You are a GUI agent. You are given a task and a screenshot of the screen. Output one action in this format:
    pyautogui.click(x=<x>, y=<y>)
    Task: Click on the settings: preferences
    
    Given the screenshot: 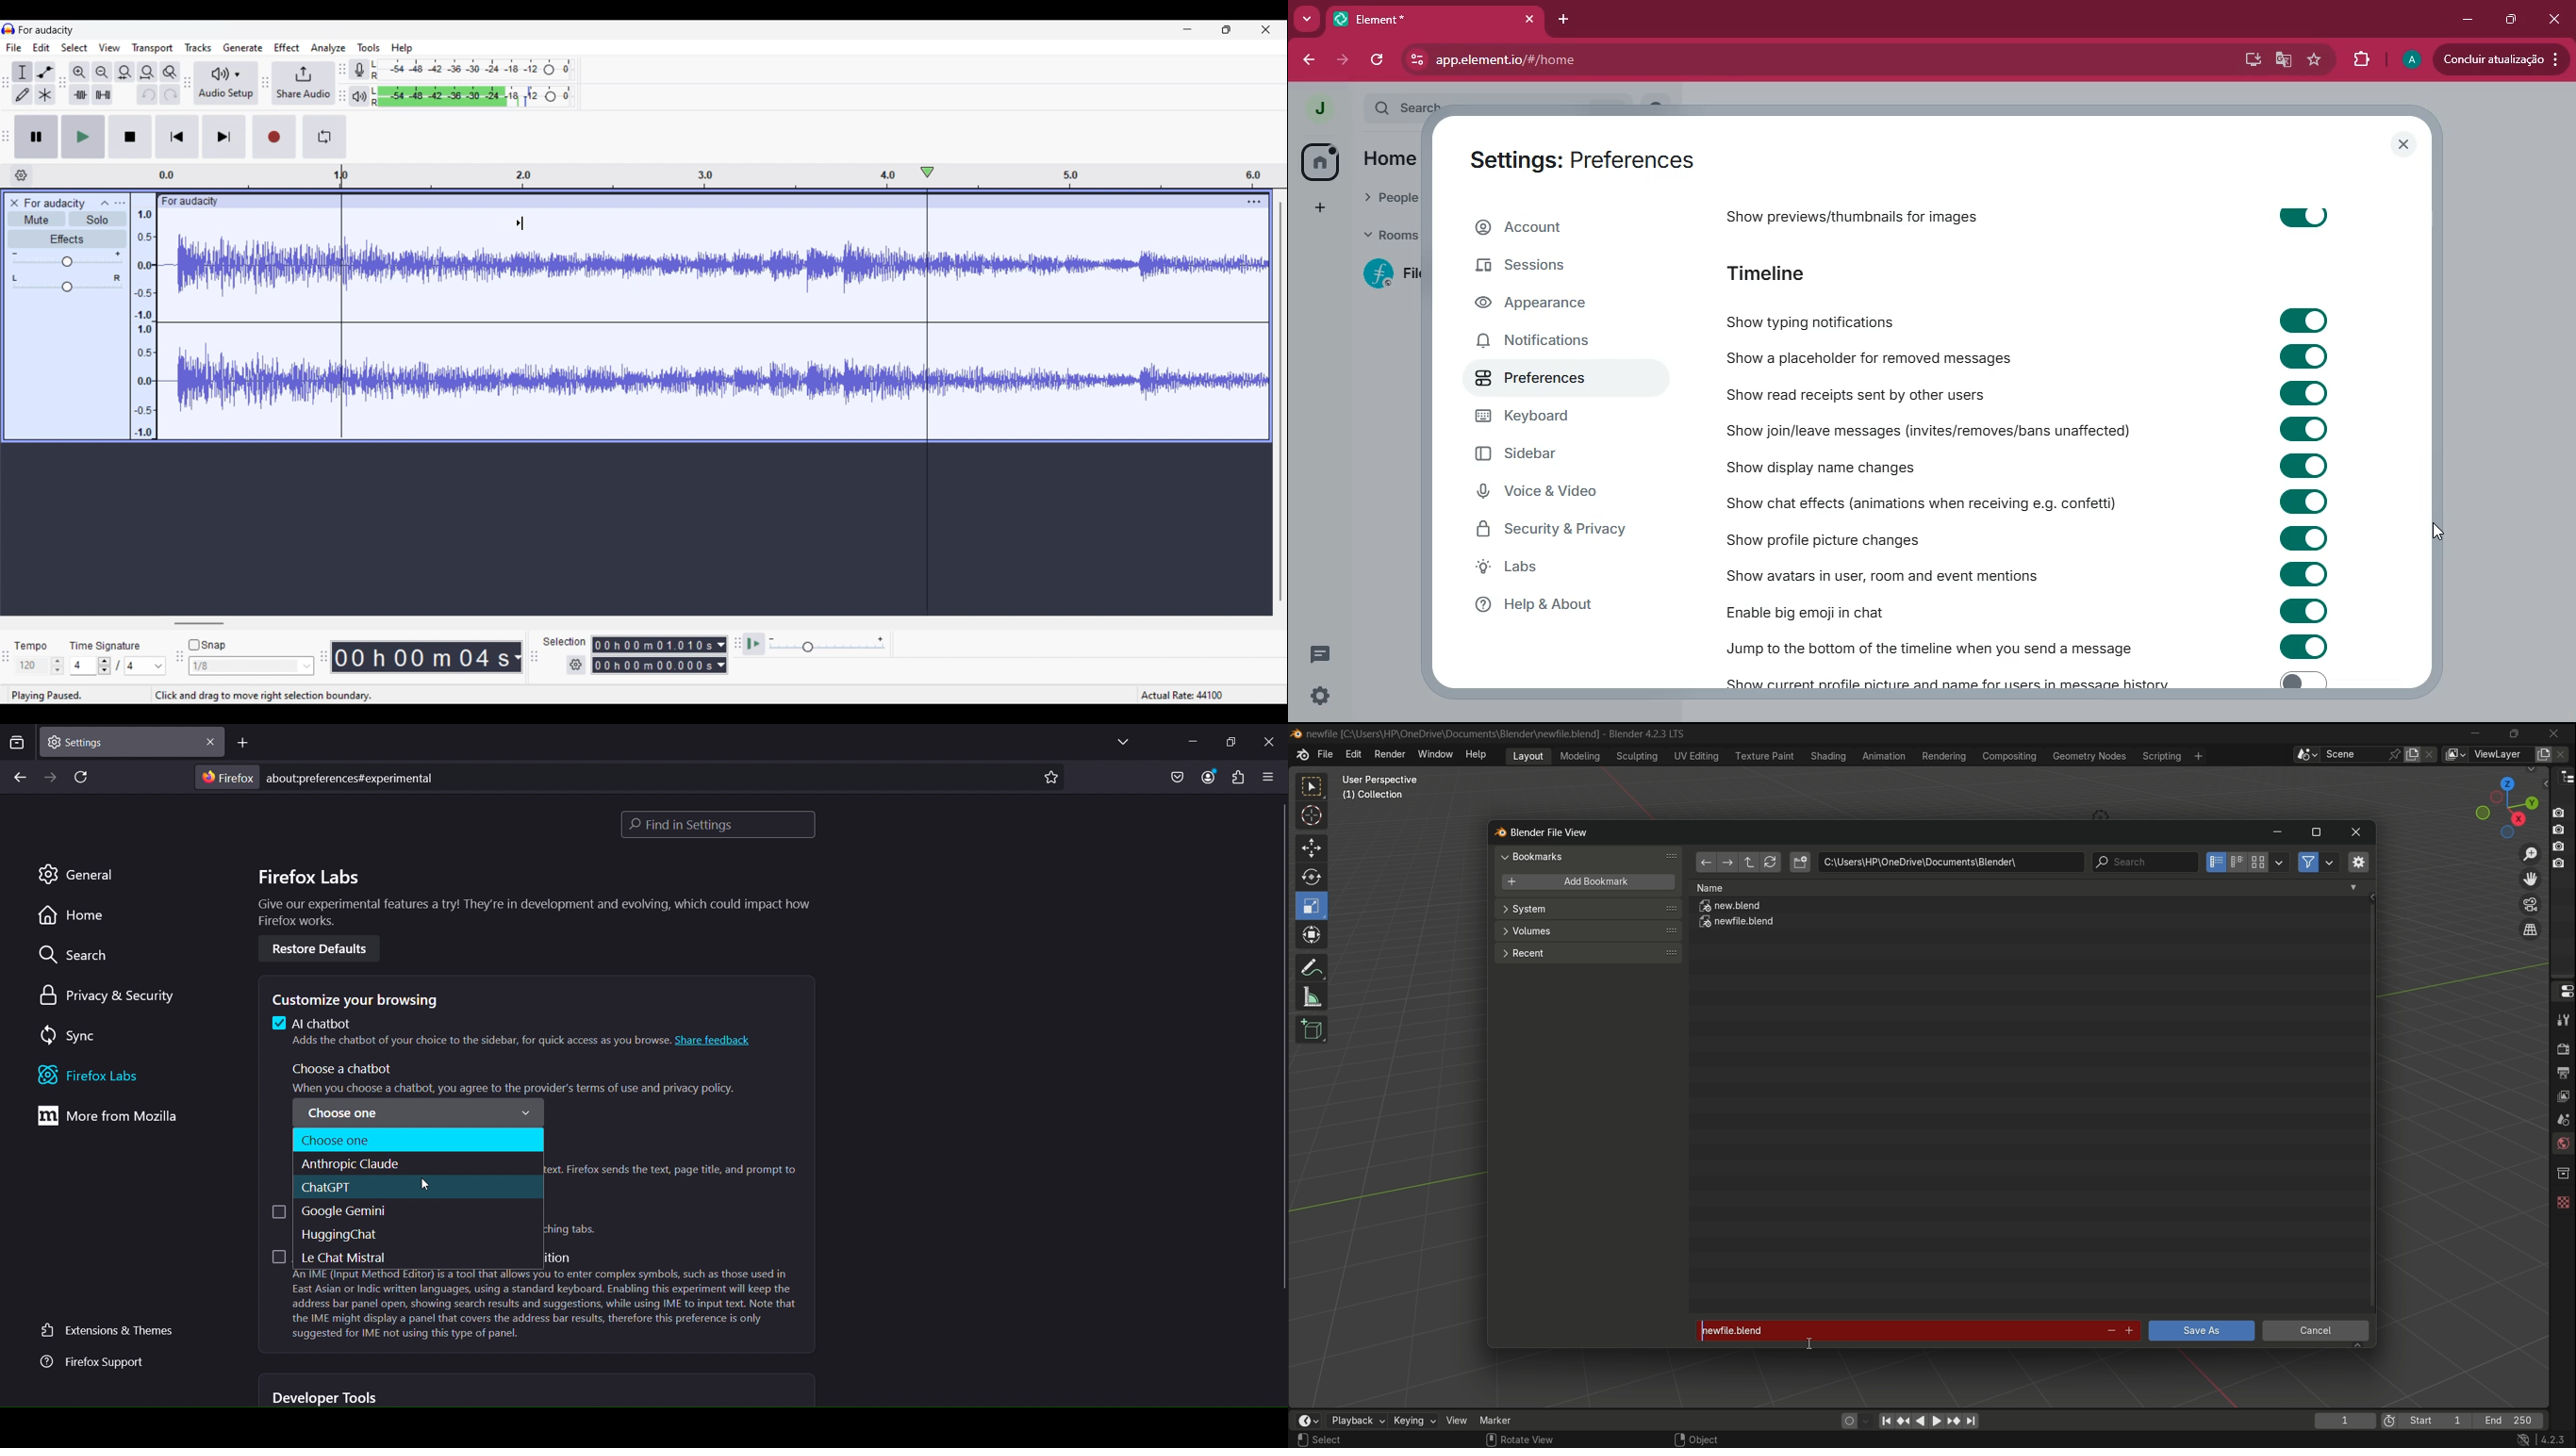 What is the action you would take?
    pyautogui.click(x=1575, y=156)
    